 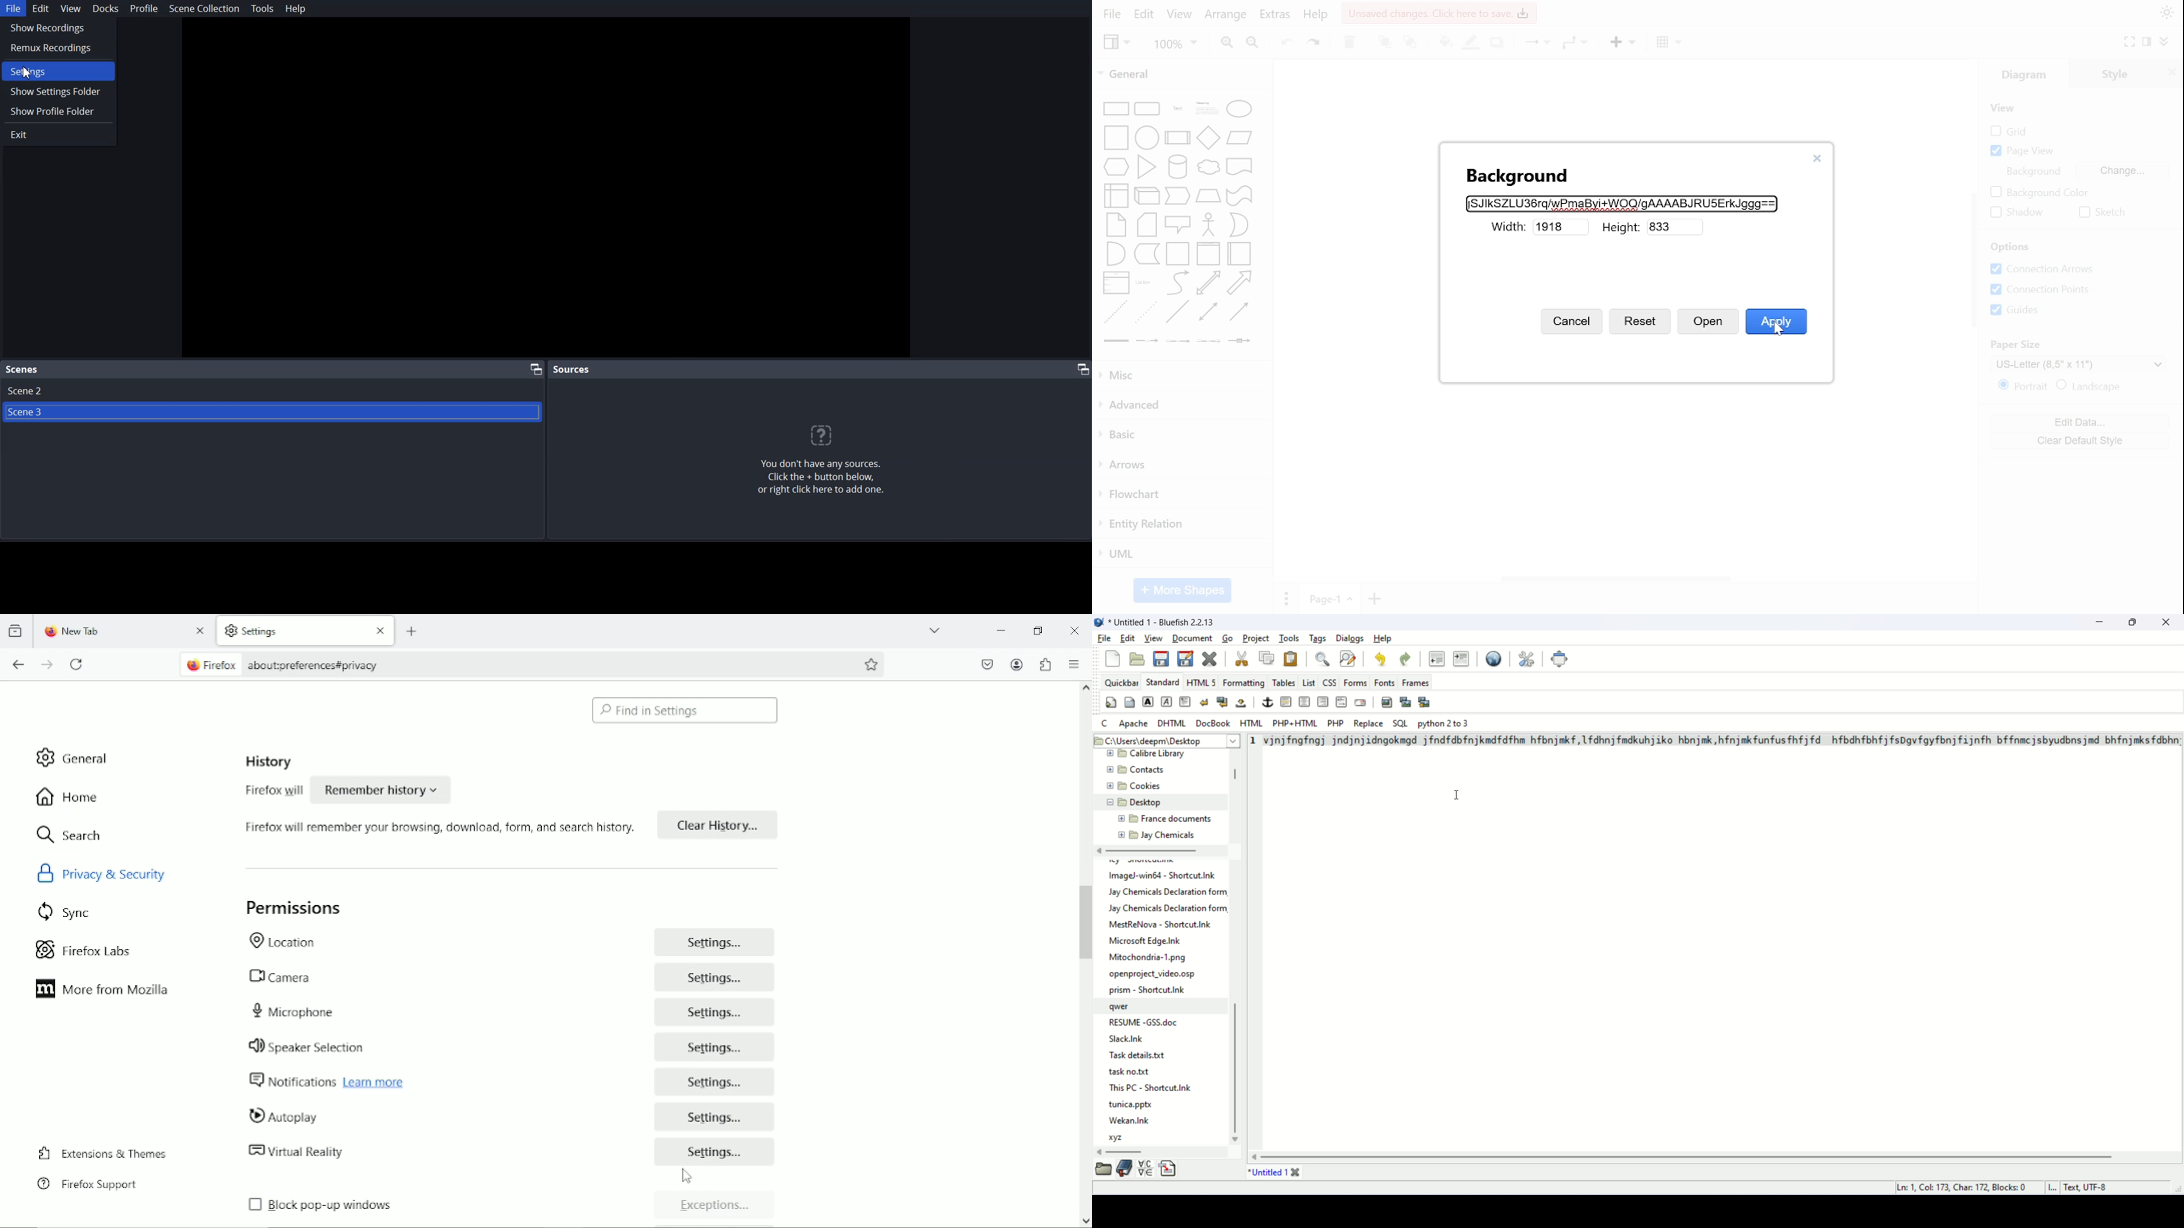 I want to click on File, so click(x=1109, y=14).